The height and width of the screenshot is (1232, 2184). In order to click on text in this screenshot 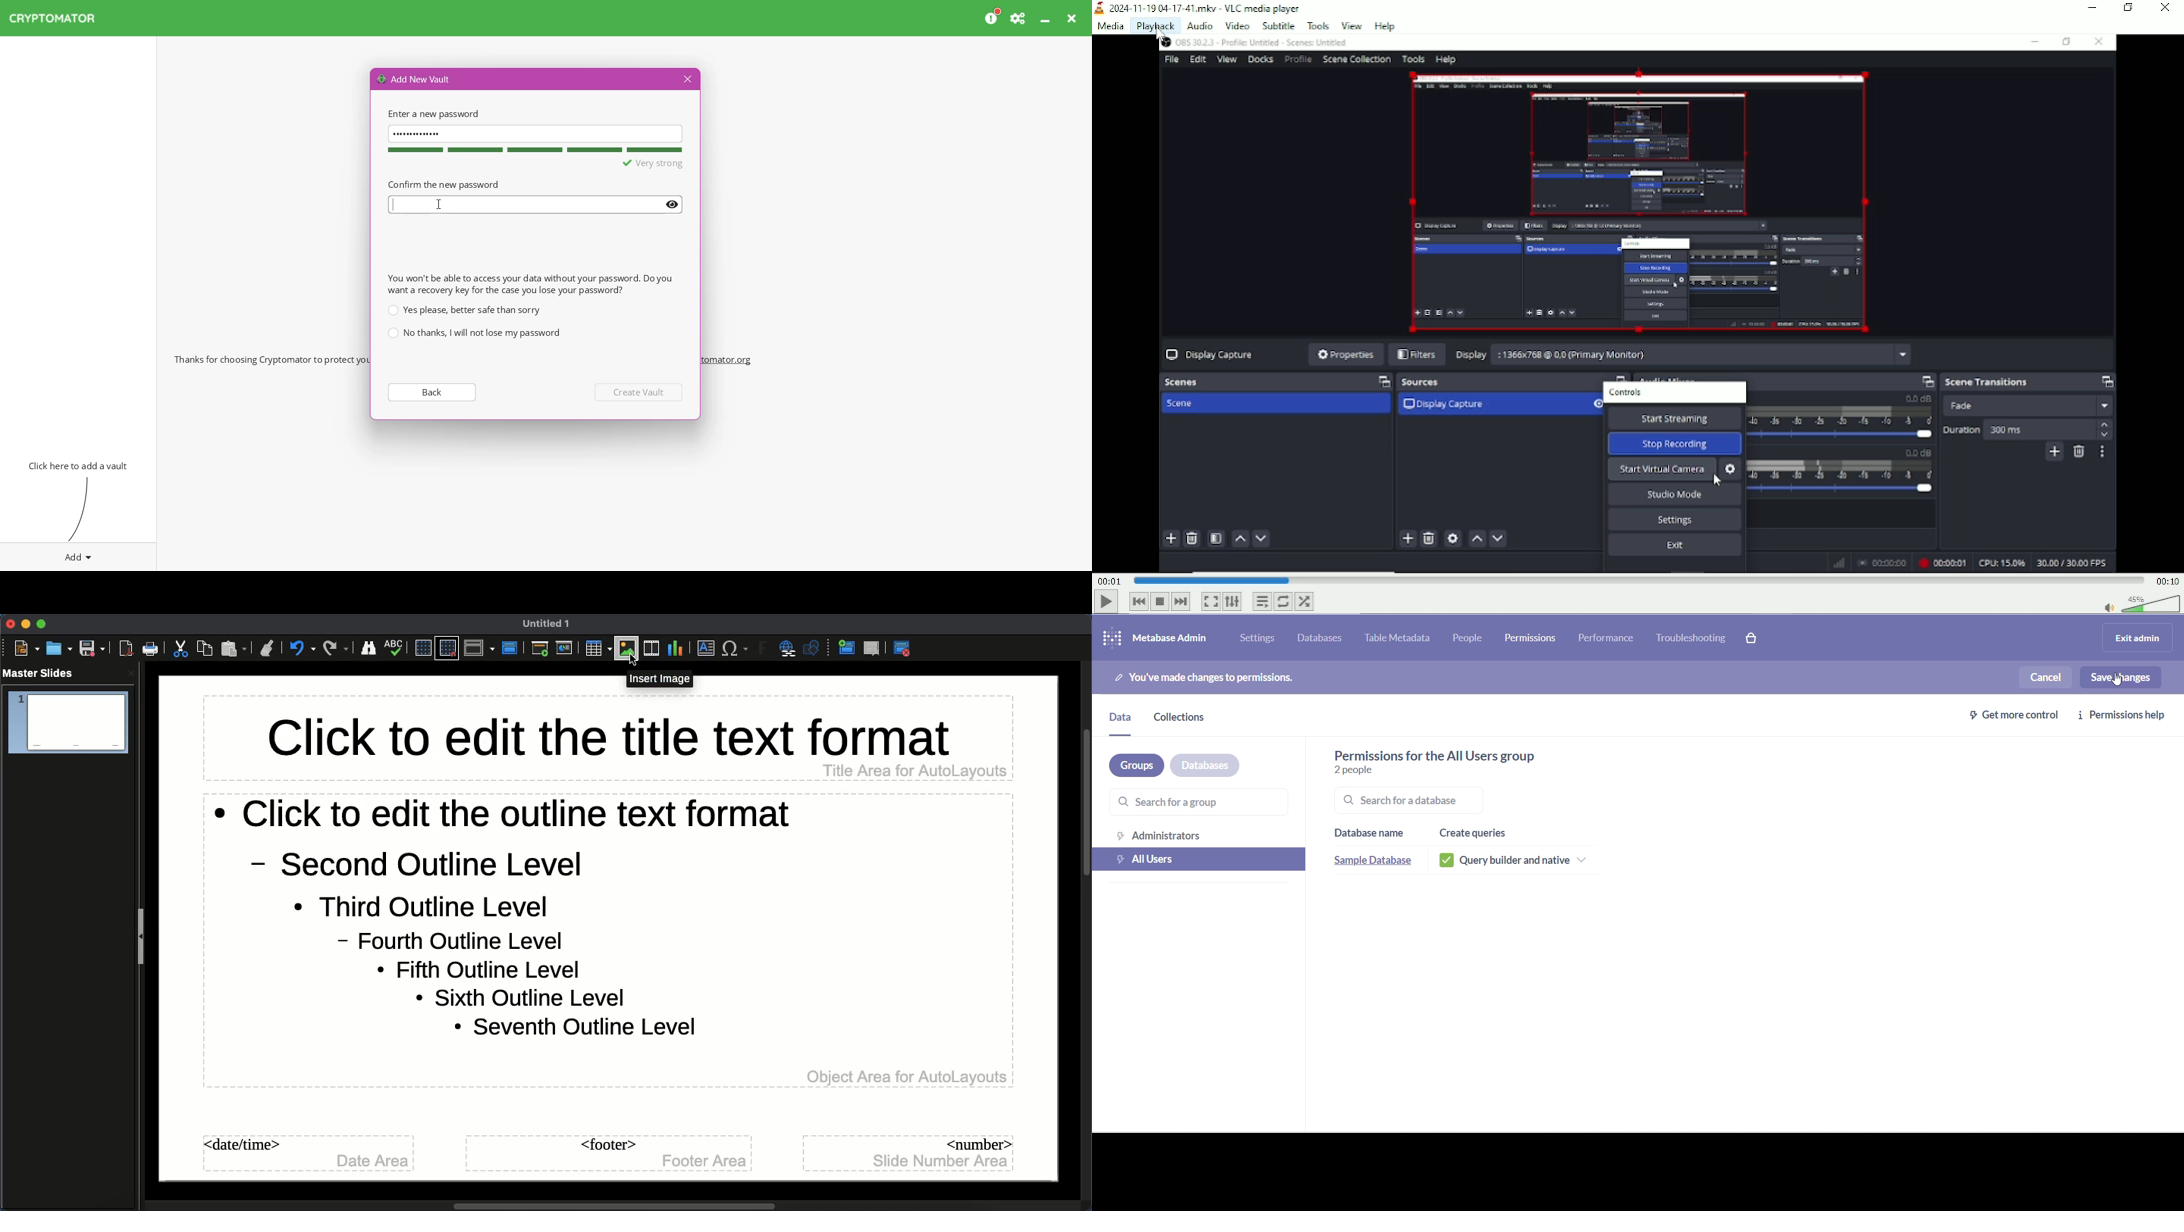, I will do `click(1460, 753)`.